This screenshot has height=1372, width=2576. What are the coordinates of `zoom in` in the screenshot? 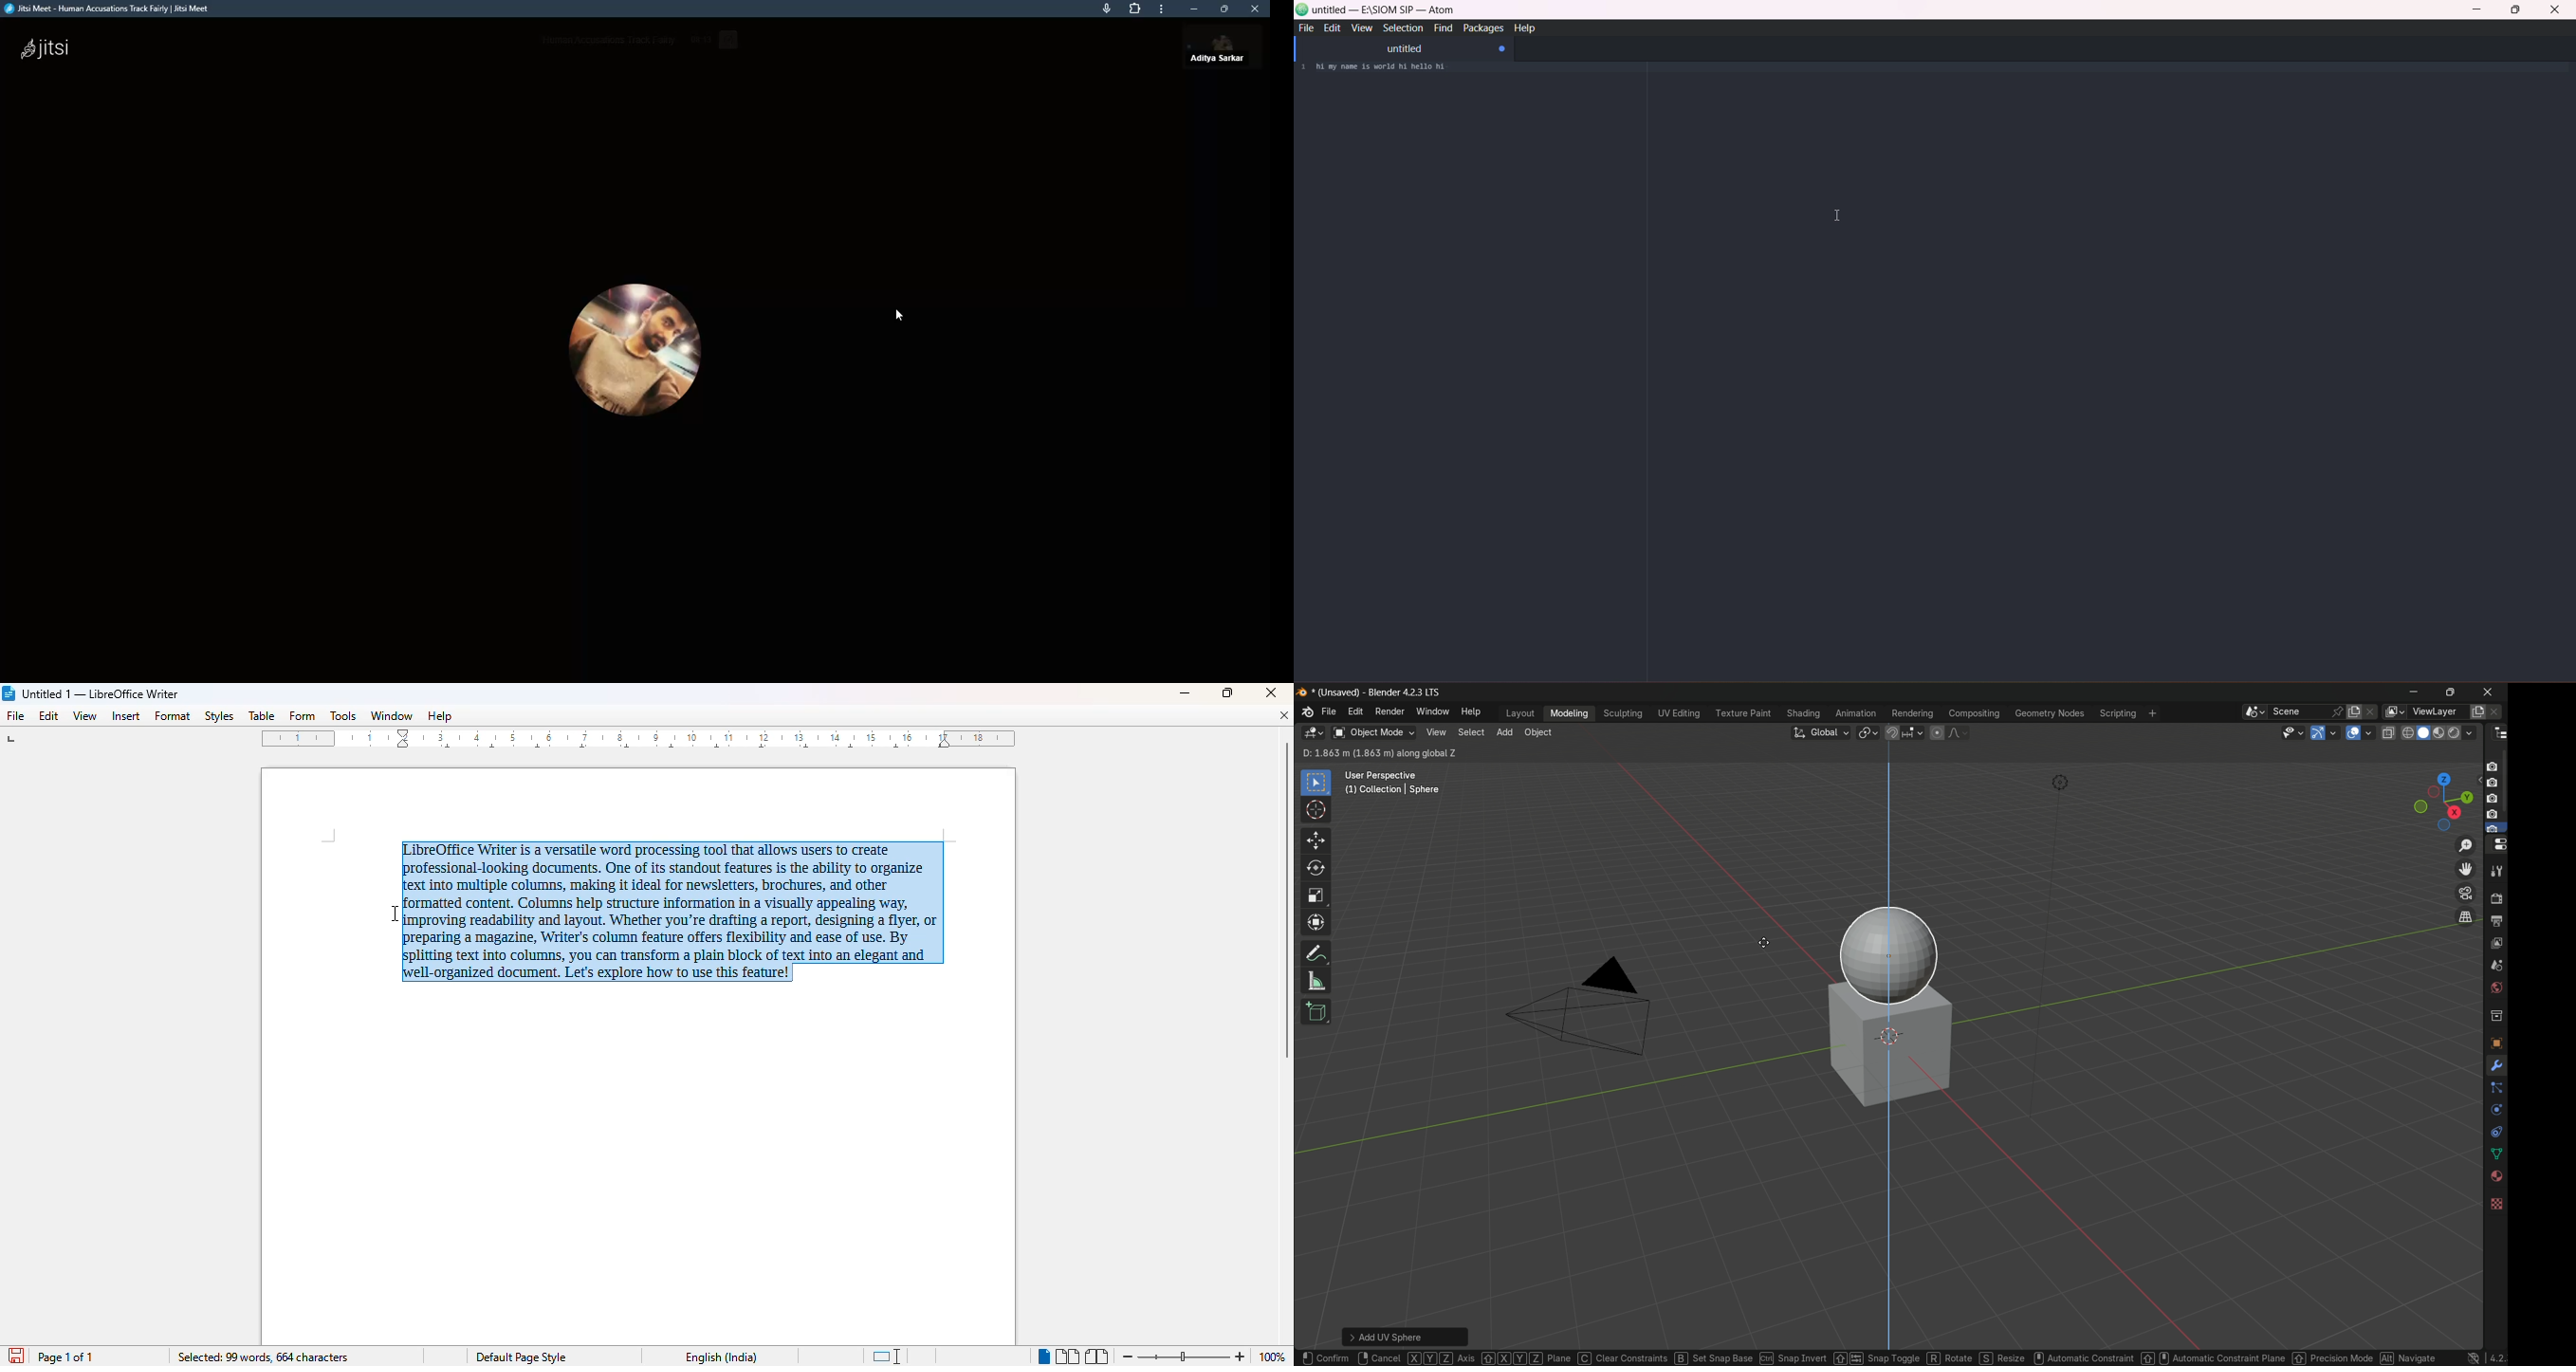 It's located at (1242, 1357).